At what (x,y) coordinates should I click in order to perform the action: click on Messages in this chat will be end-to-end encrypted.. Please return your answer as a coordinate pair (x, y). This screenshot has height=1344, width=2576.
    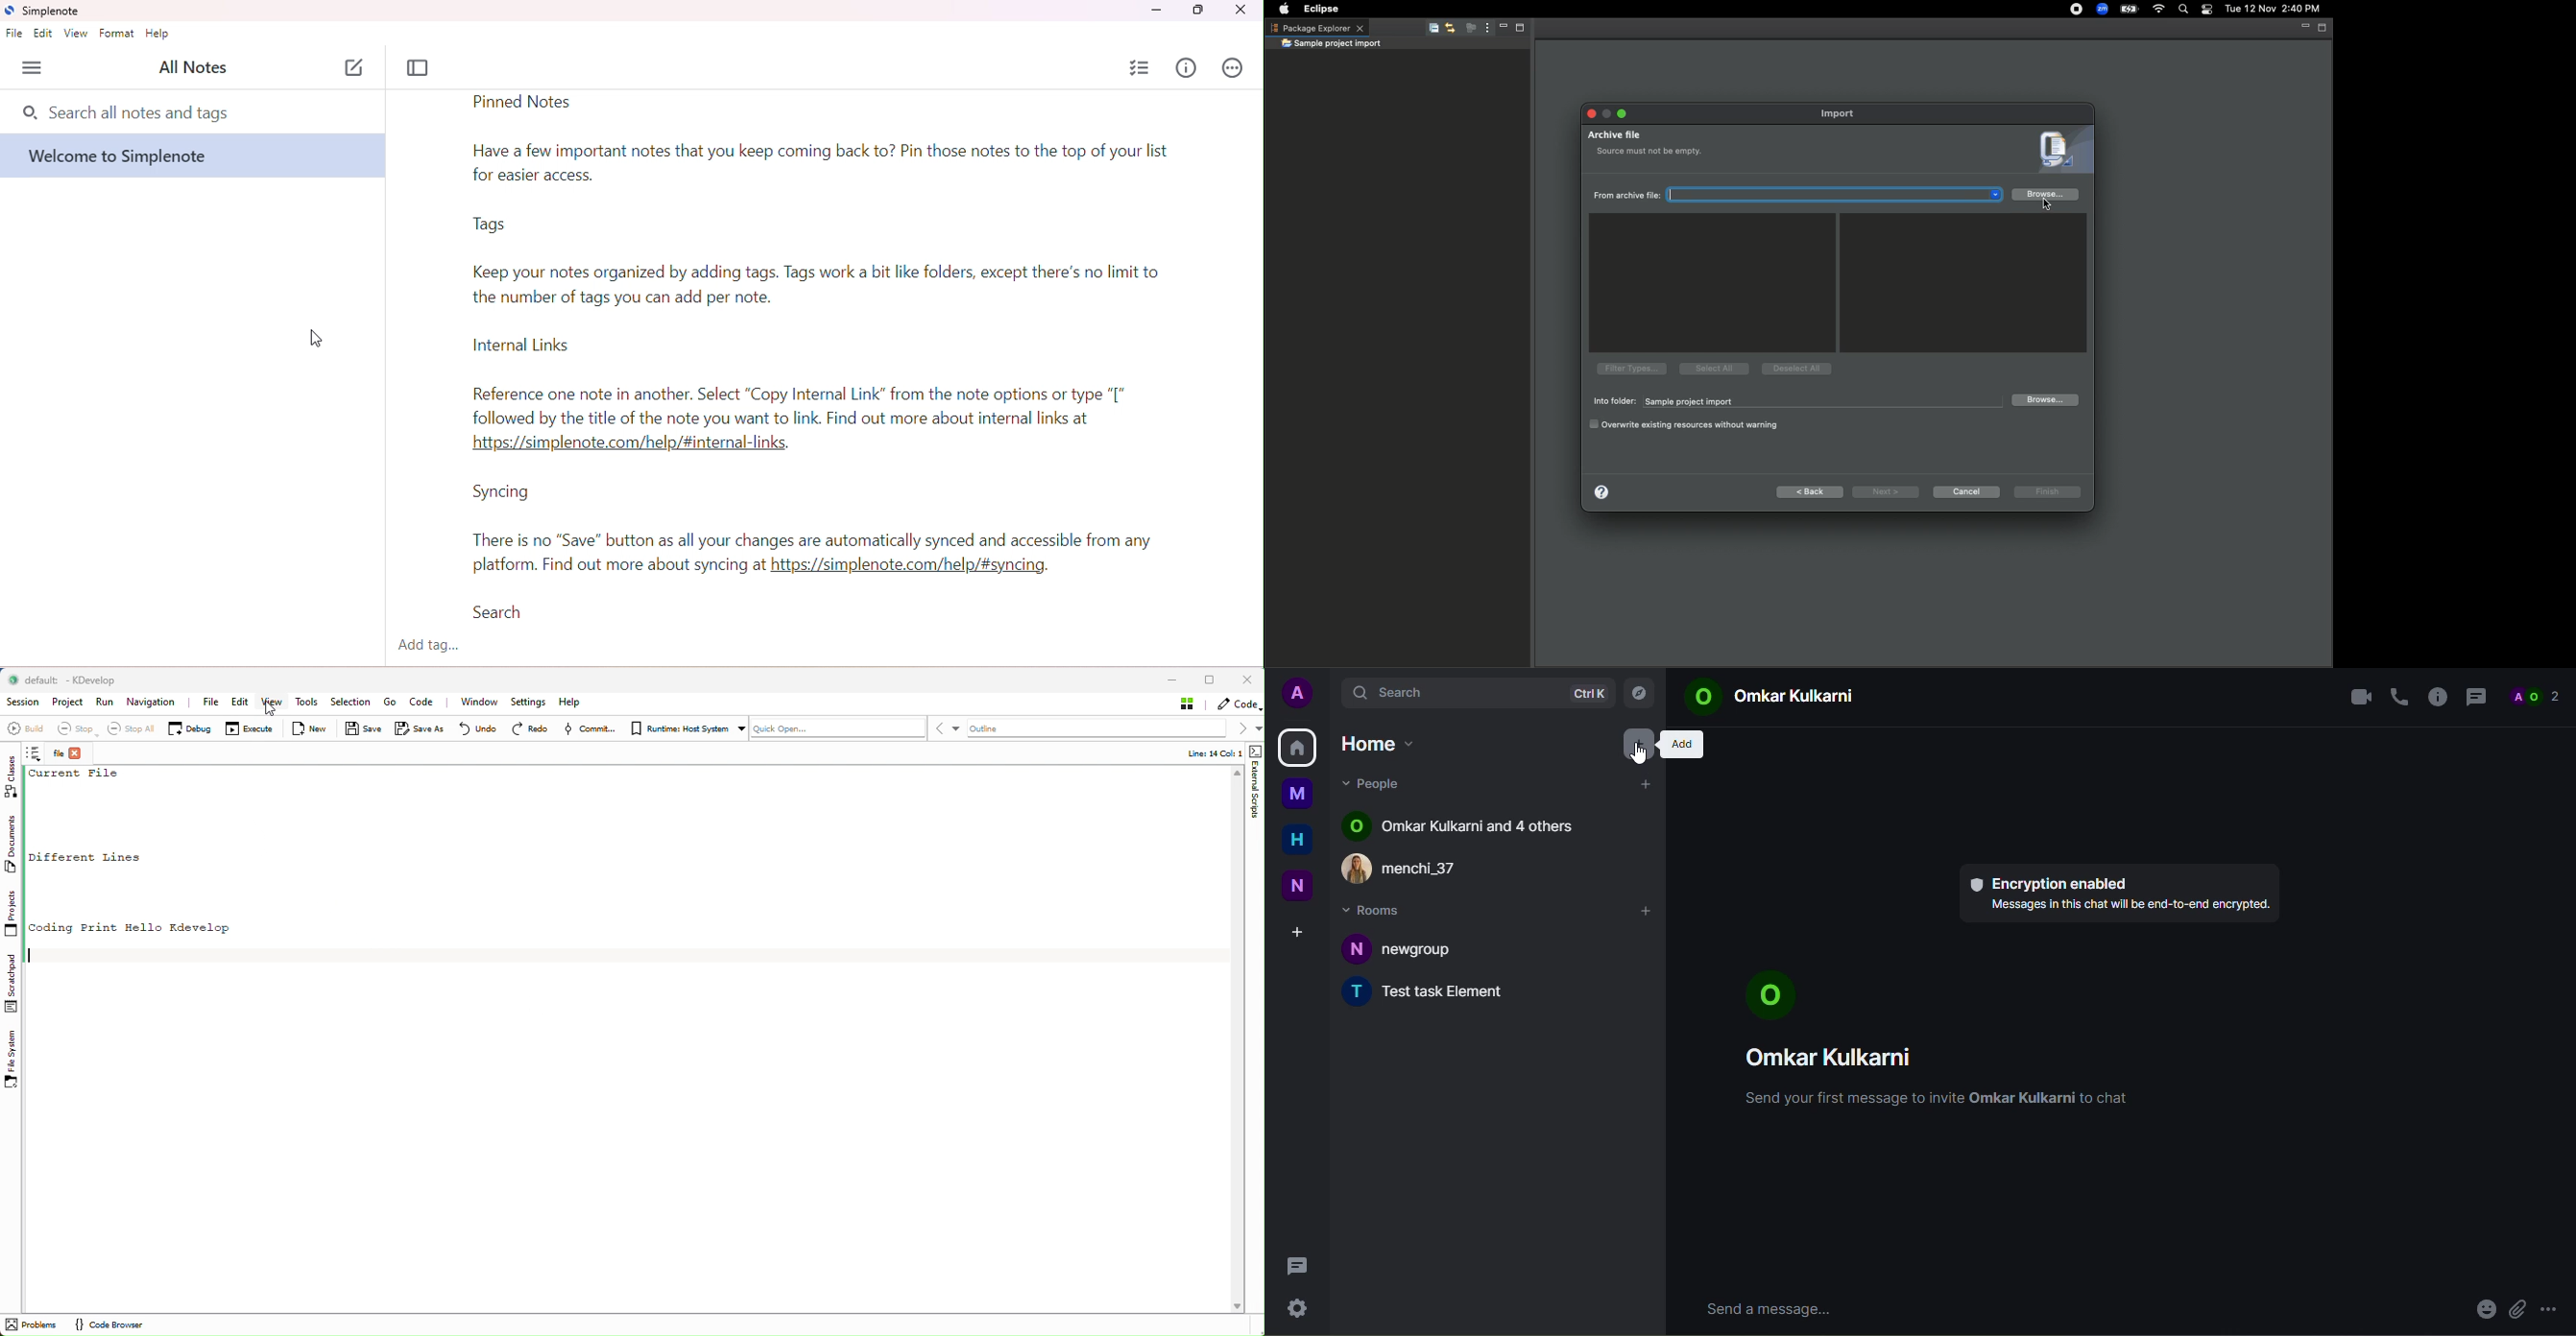
    Looking at the image, I should click on (2125, 908).